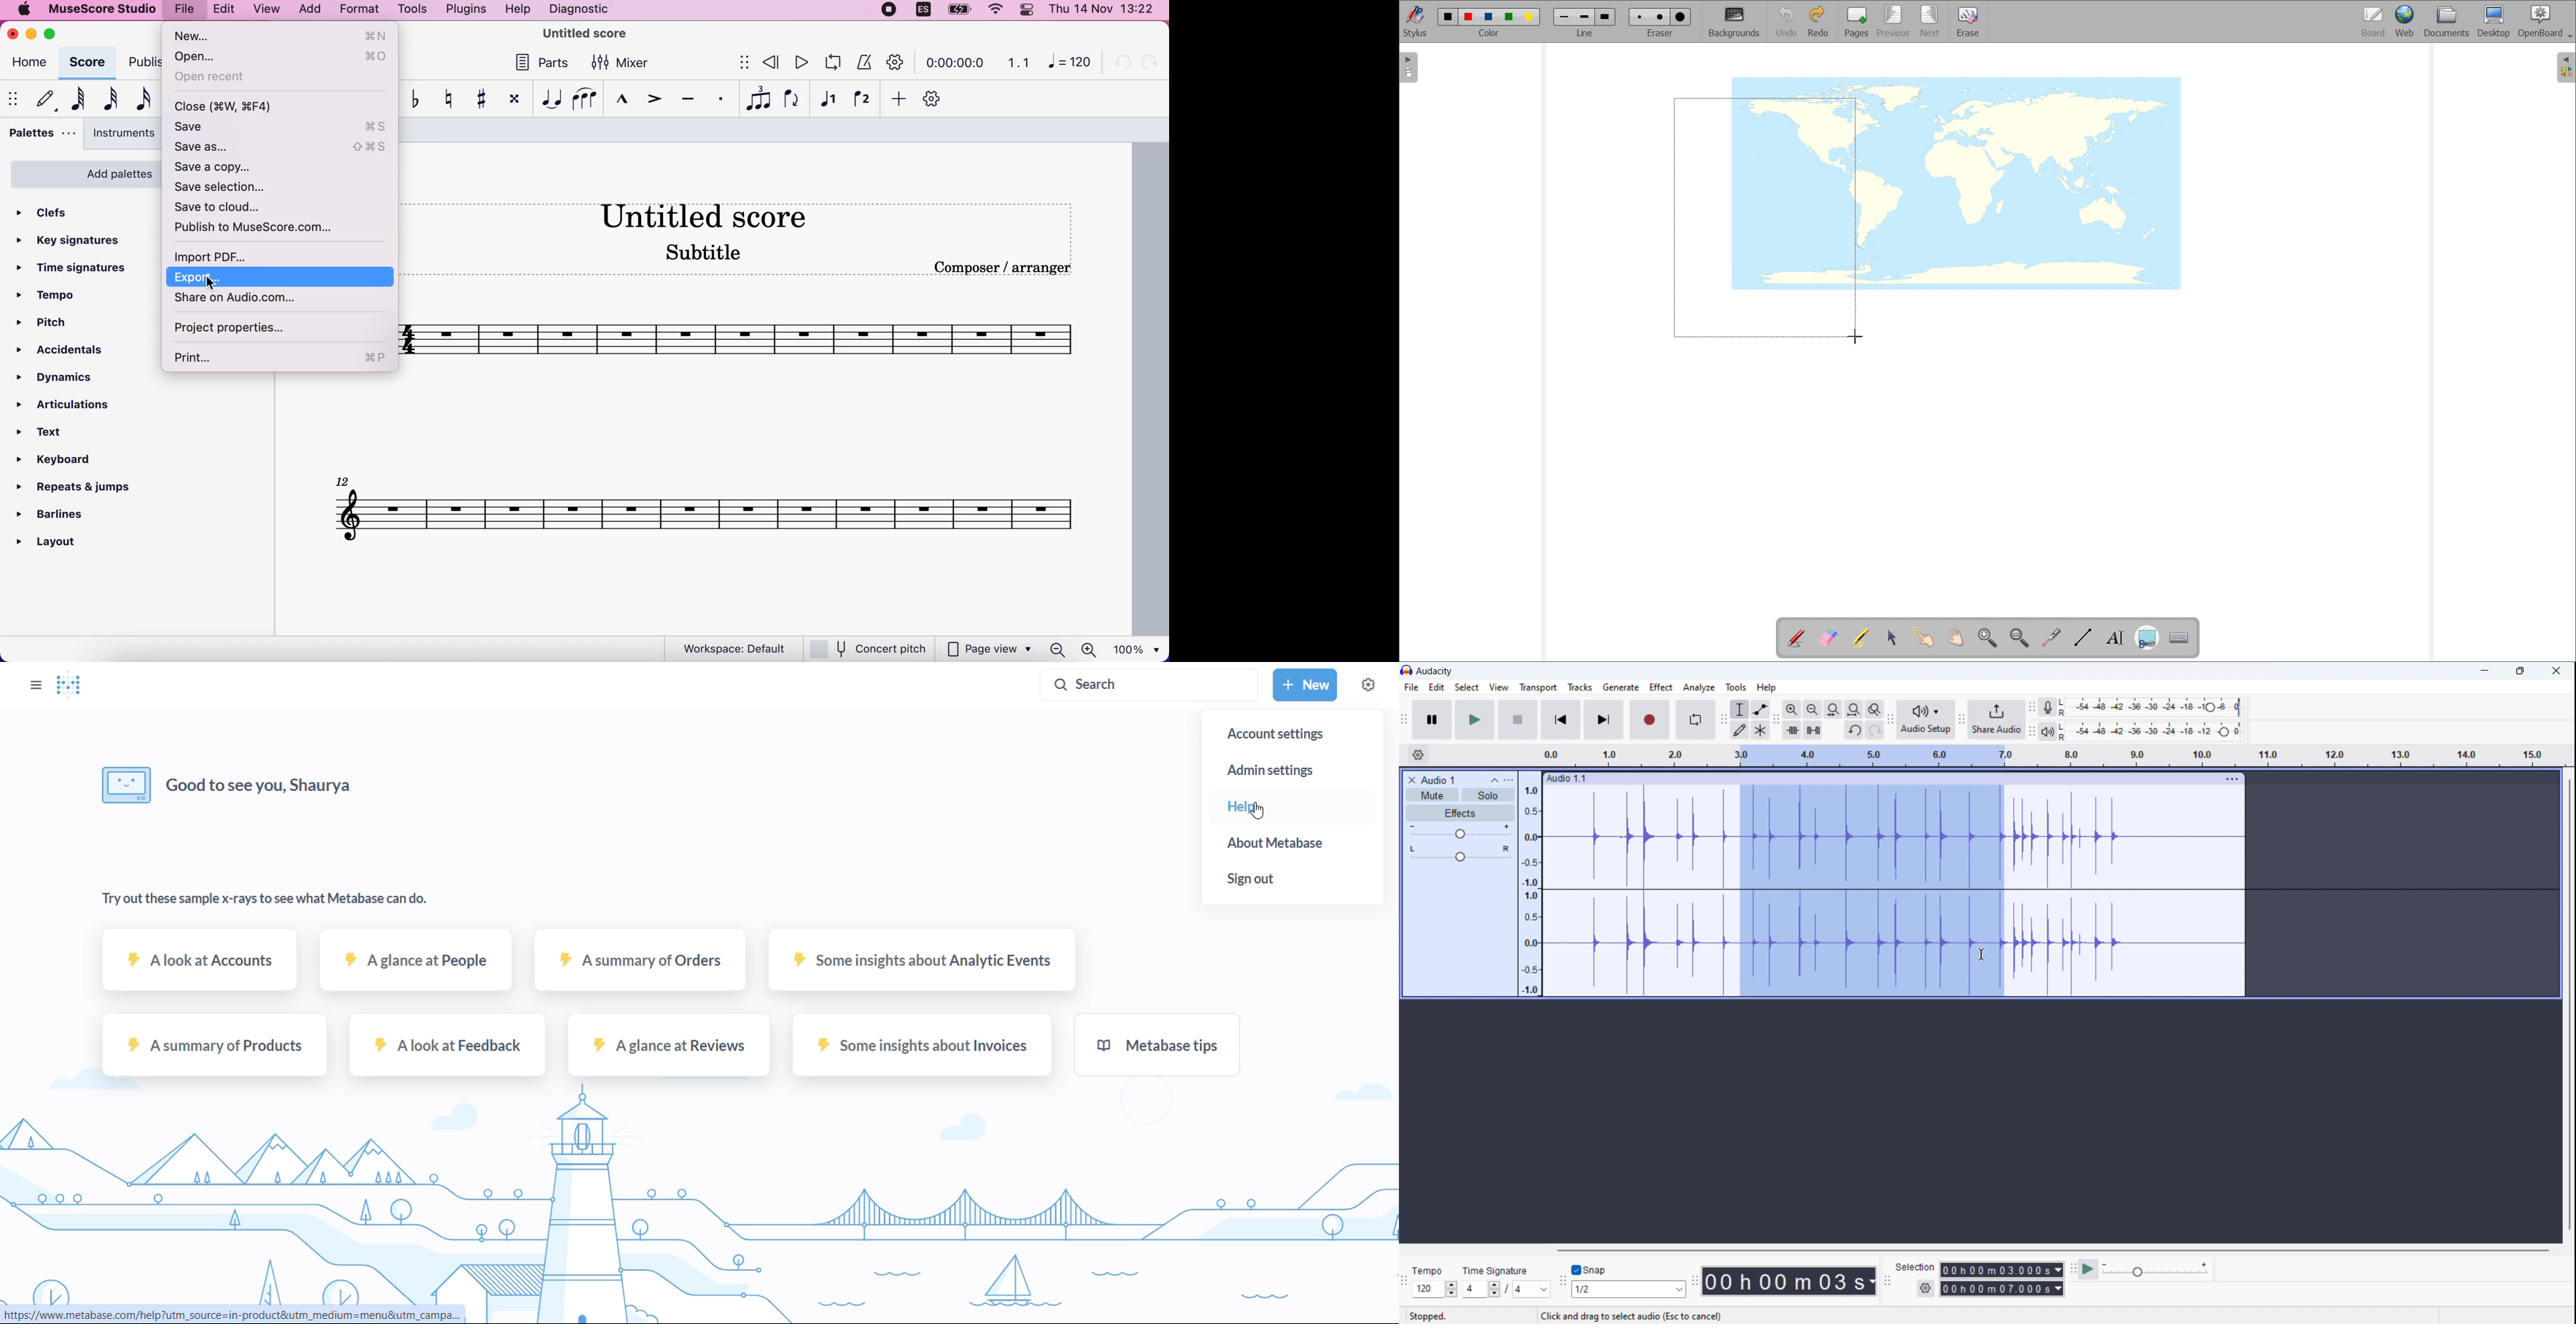 This screenshot has height=1344, width=2576. What do you see at coordinates (71, 685) in the screenshot?
I see `Metabase logo` at bounding box center [71, 685].